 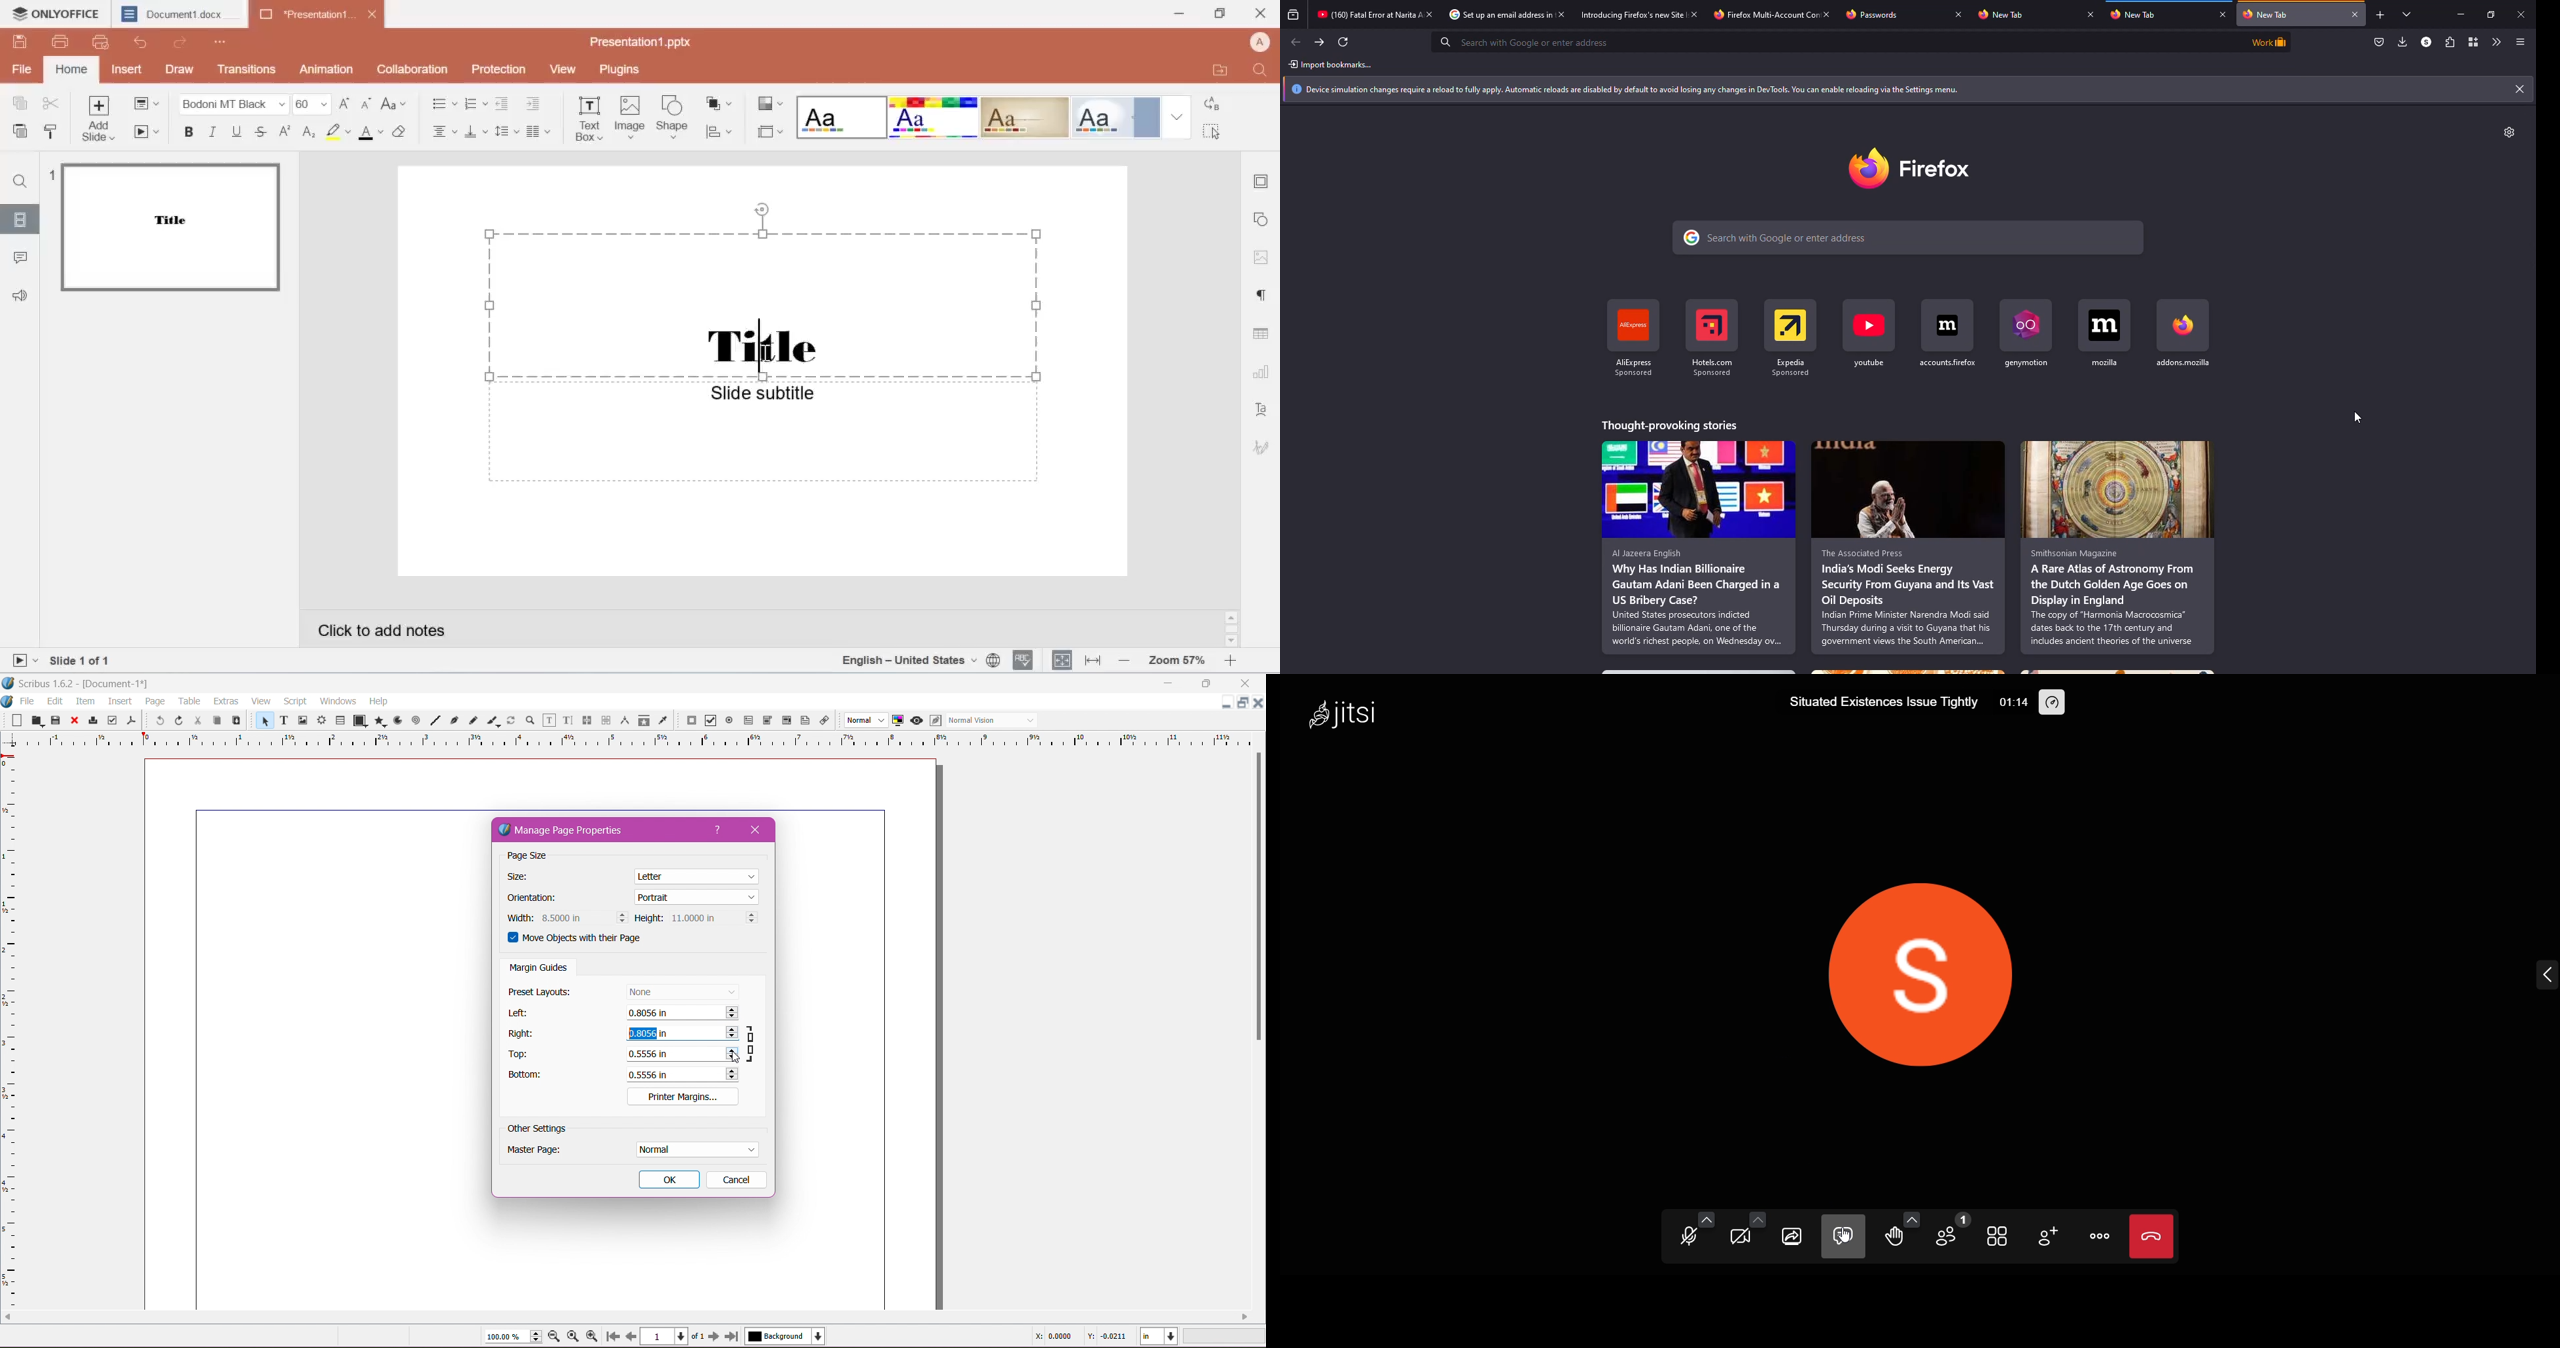 What do you see at coordinates (865, 720) in the screenshot?
I see `Select the image preview quality` at bounding box center [865, 720].